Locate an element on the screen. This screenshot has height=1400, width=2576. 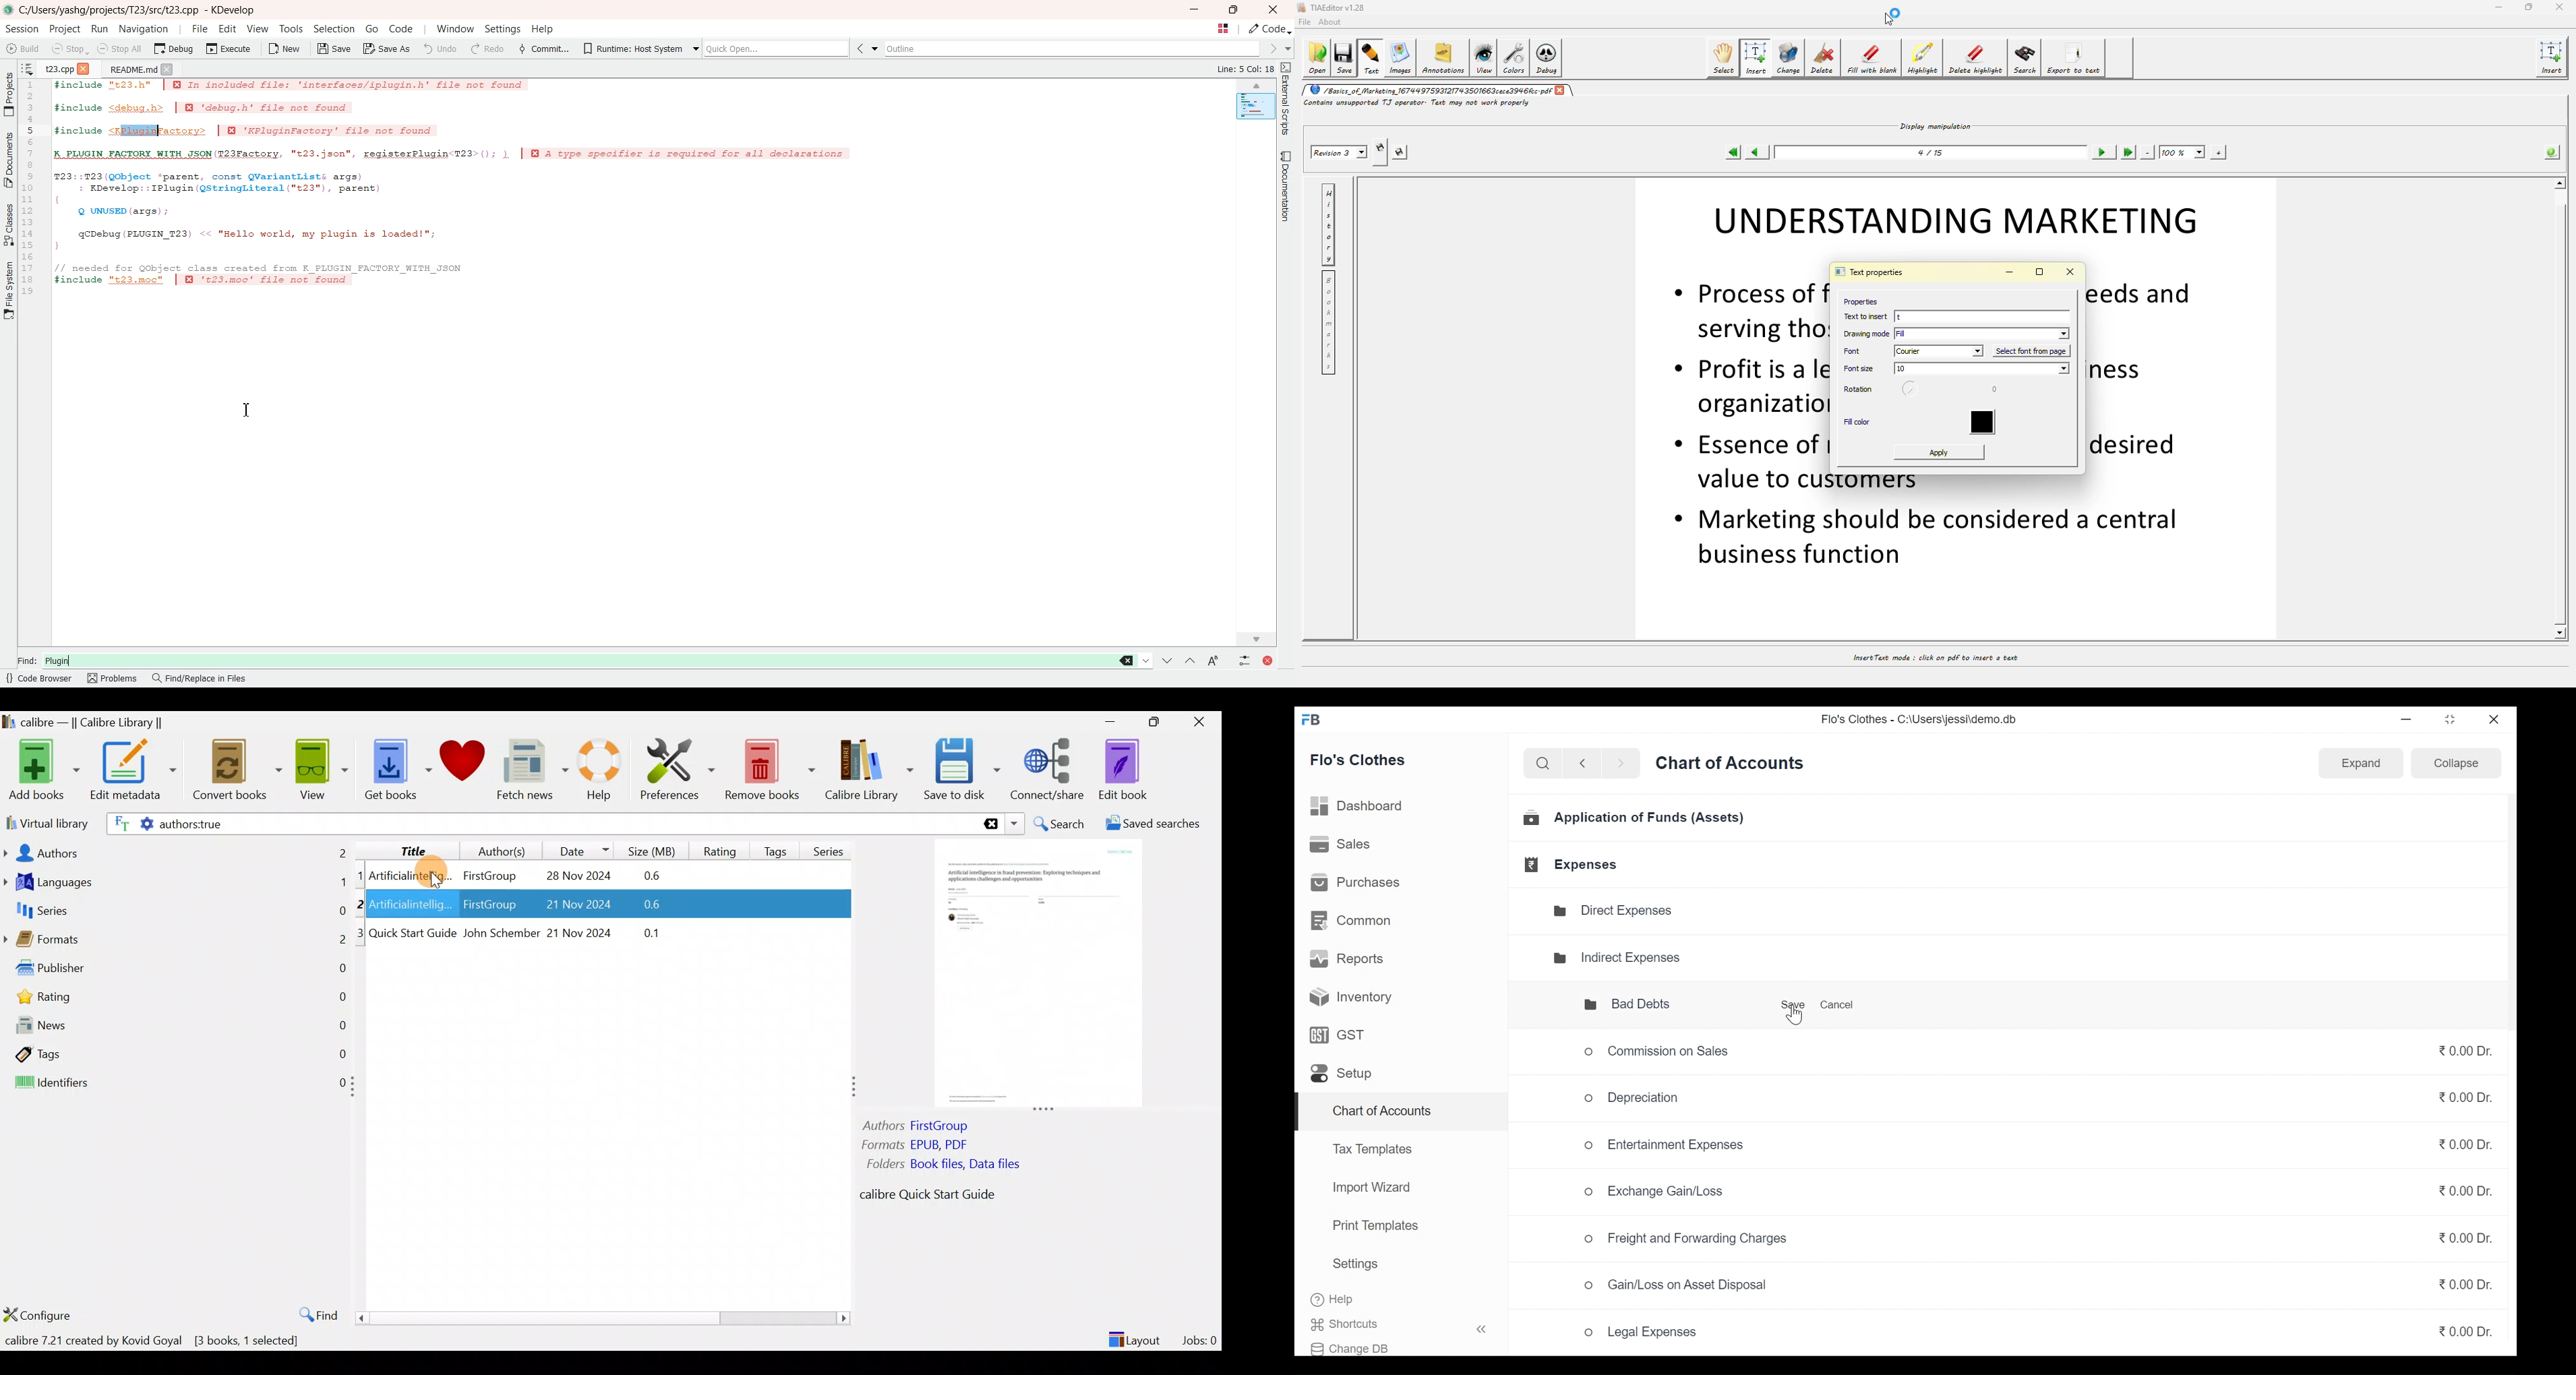
next is located at coordinates (1623, 766).